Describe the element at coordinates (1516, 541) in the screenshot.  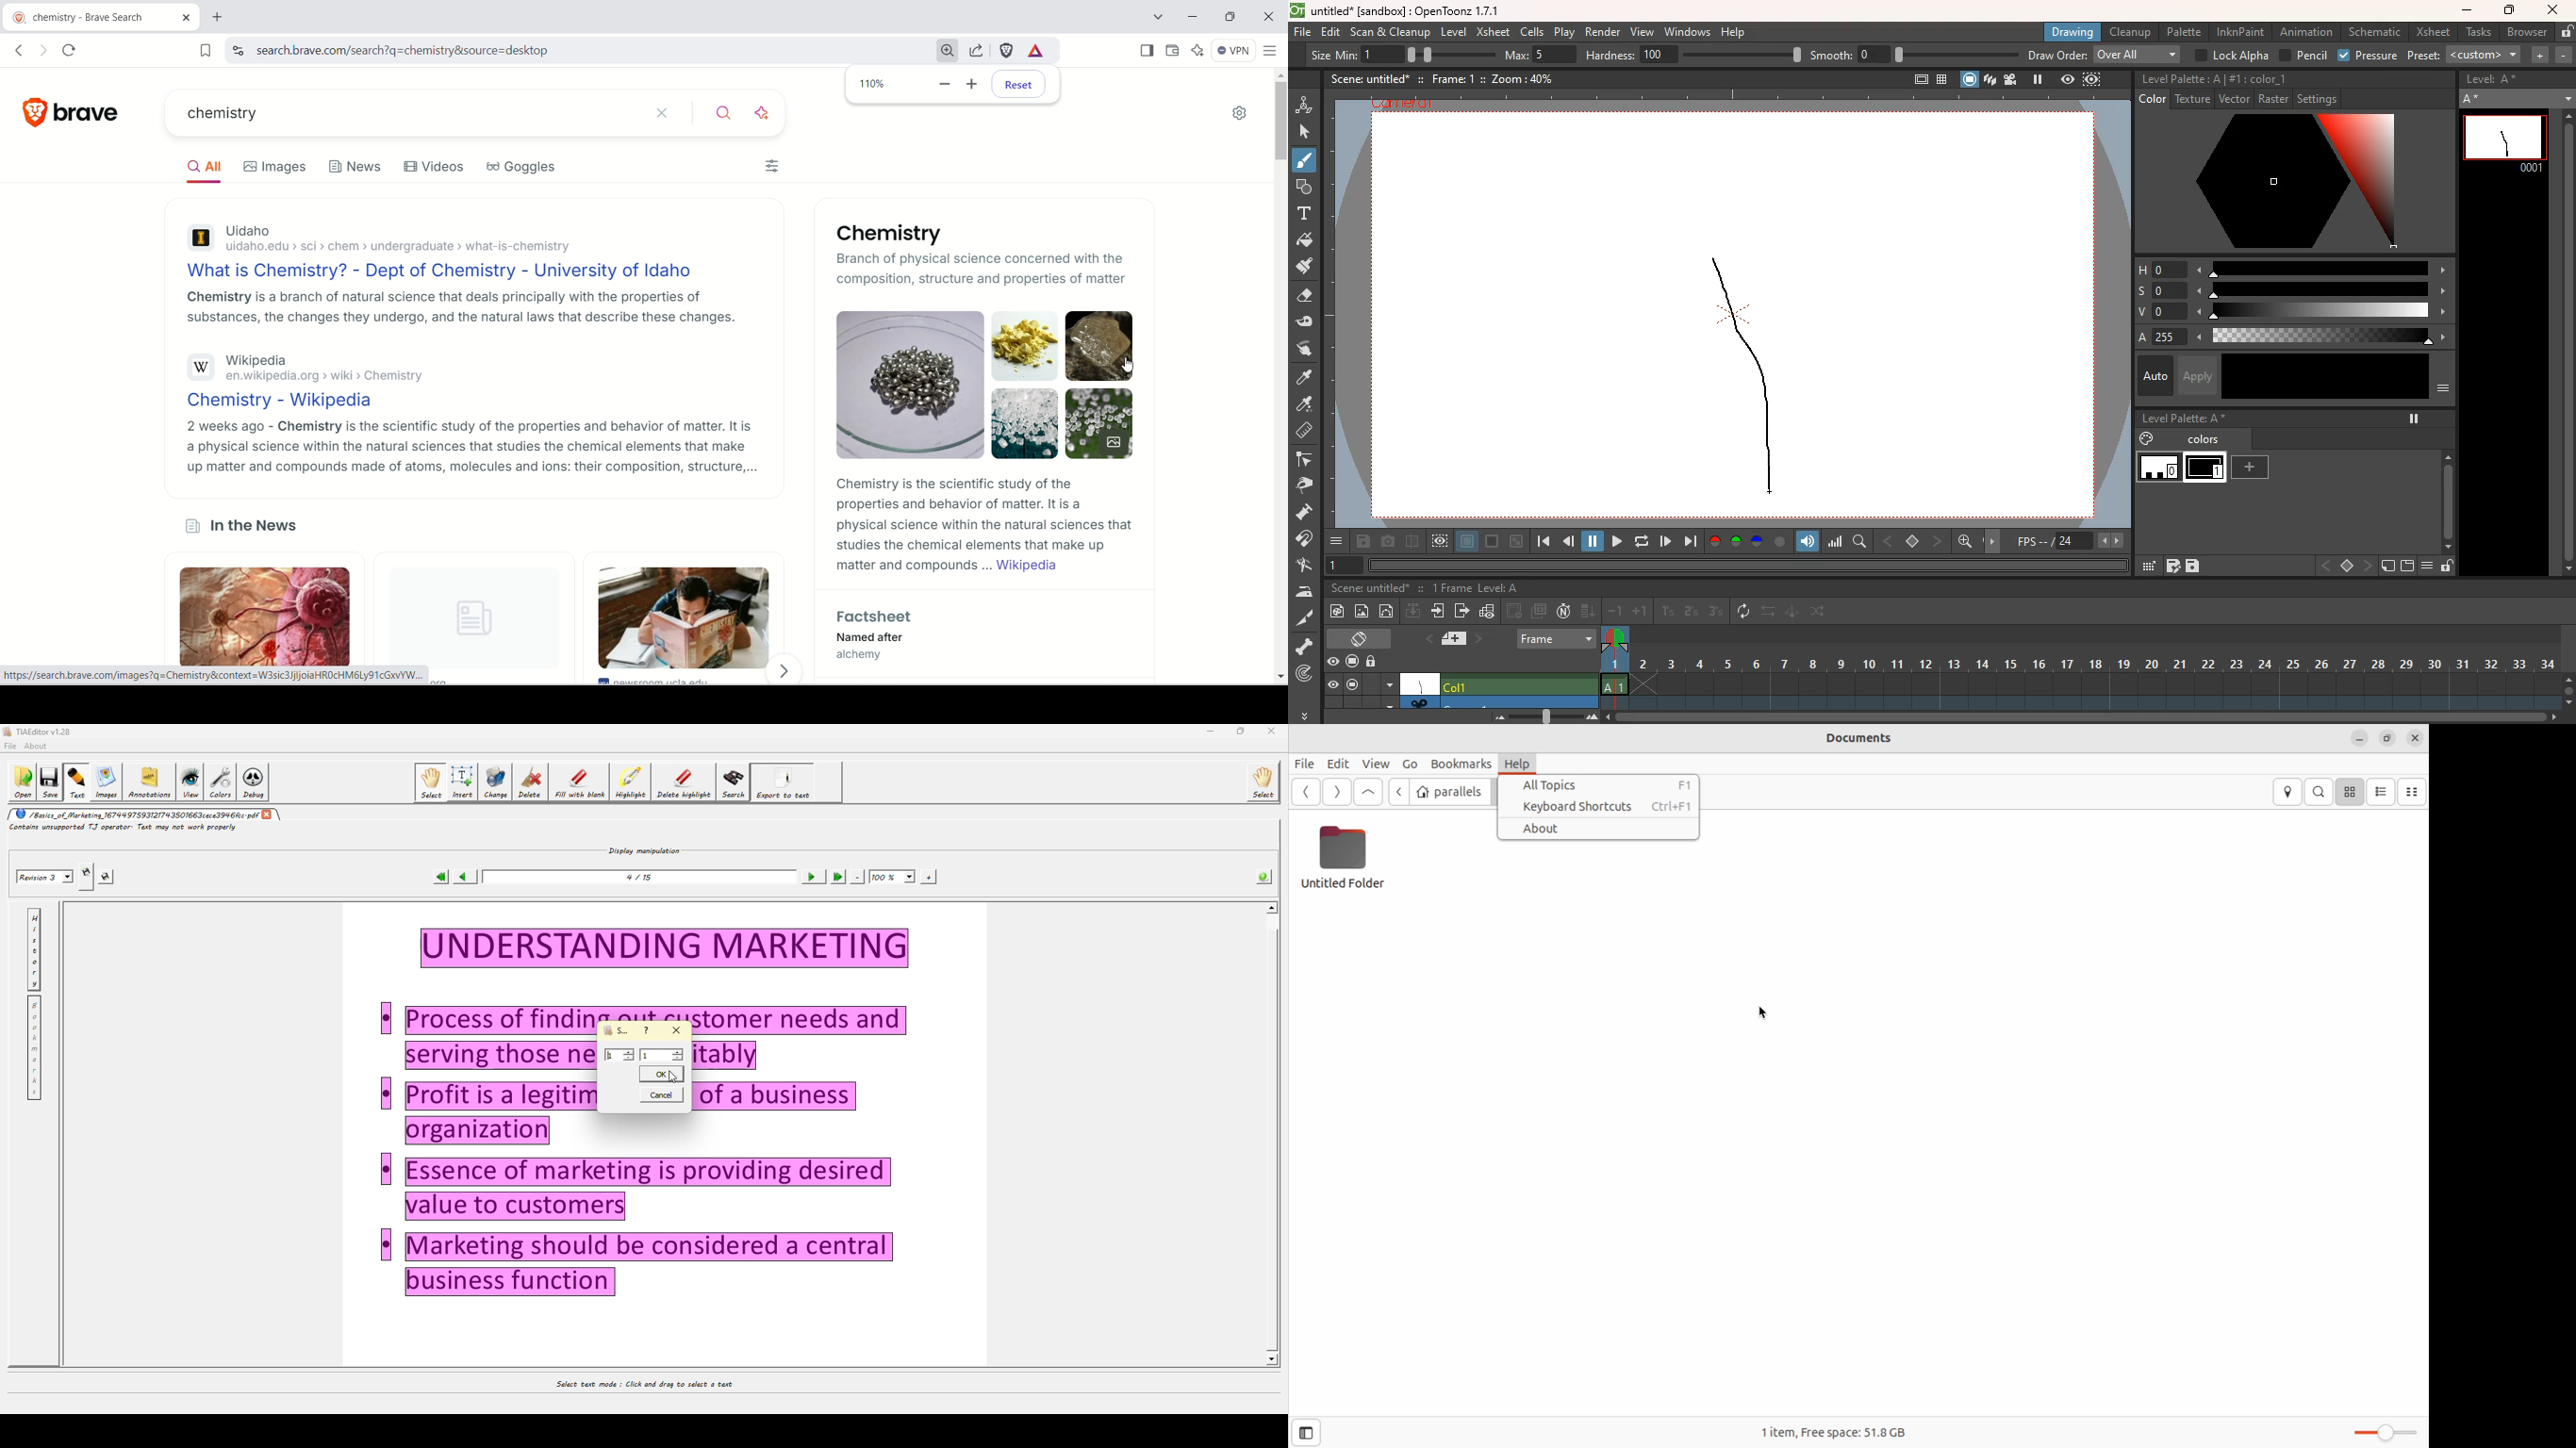
I see `minimize` at that location.